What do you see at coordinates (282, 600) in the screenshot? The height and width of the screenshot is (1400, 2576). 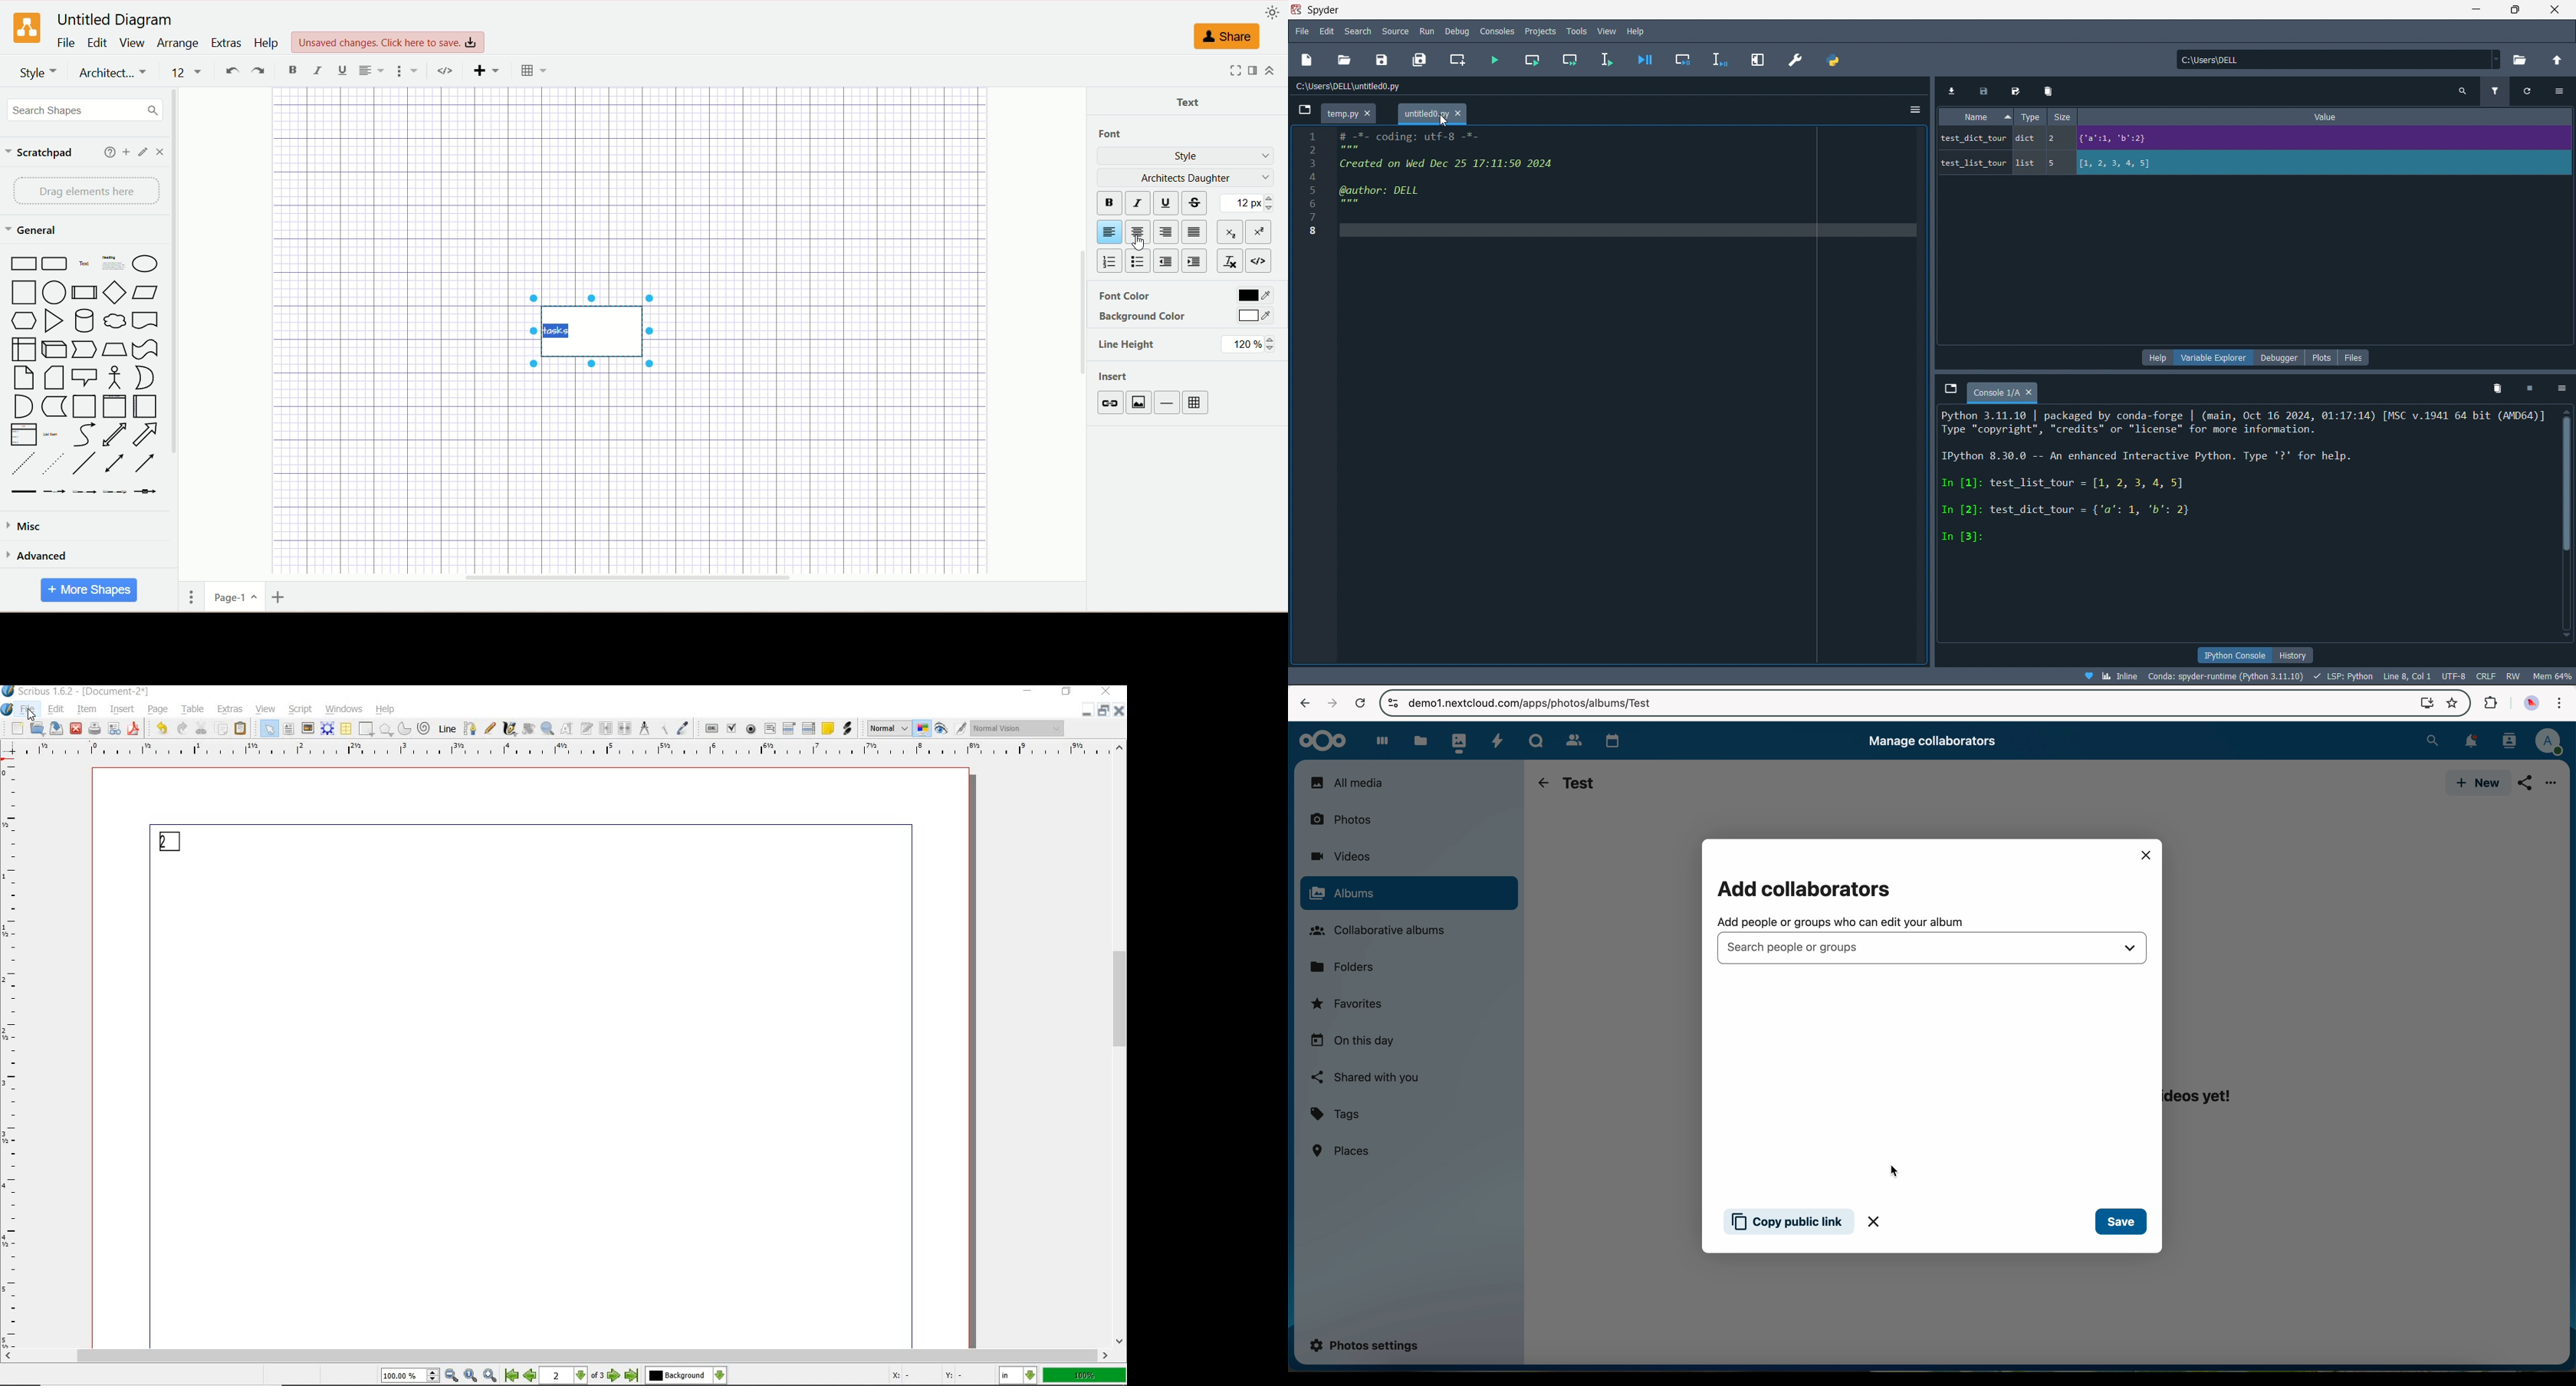 I see `insert page` at bounding box center [282, 600].